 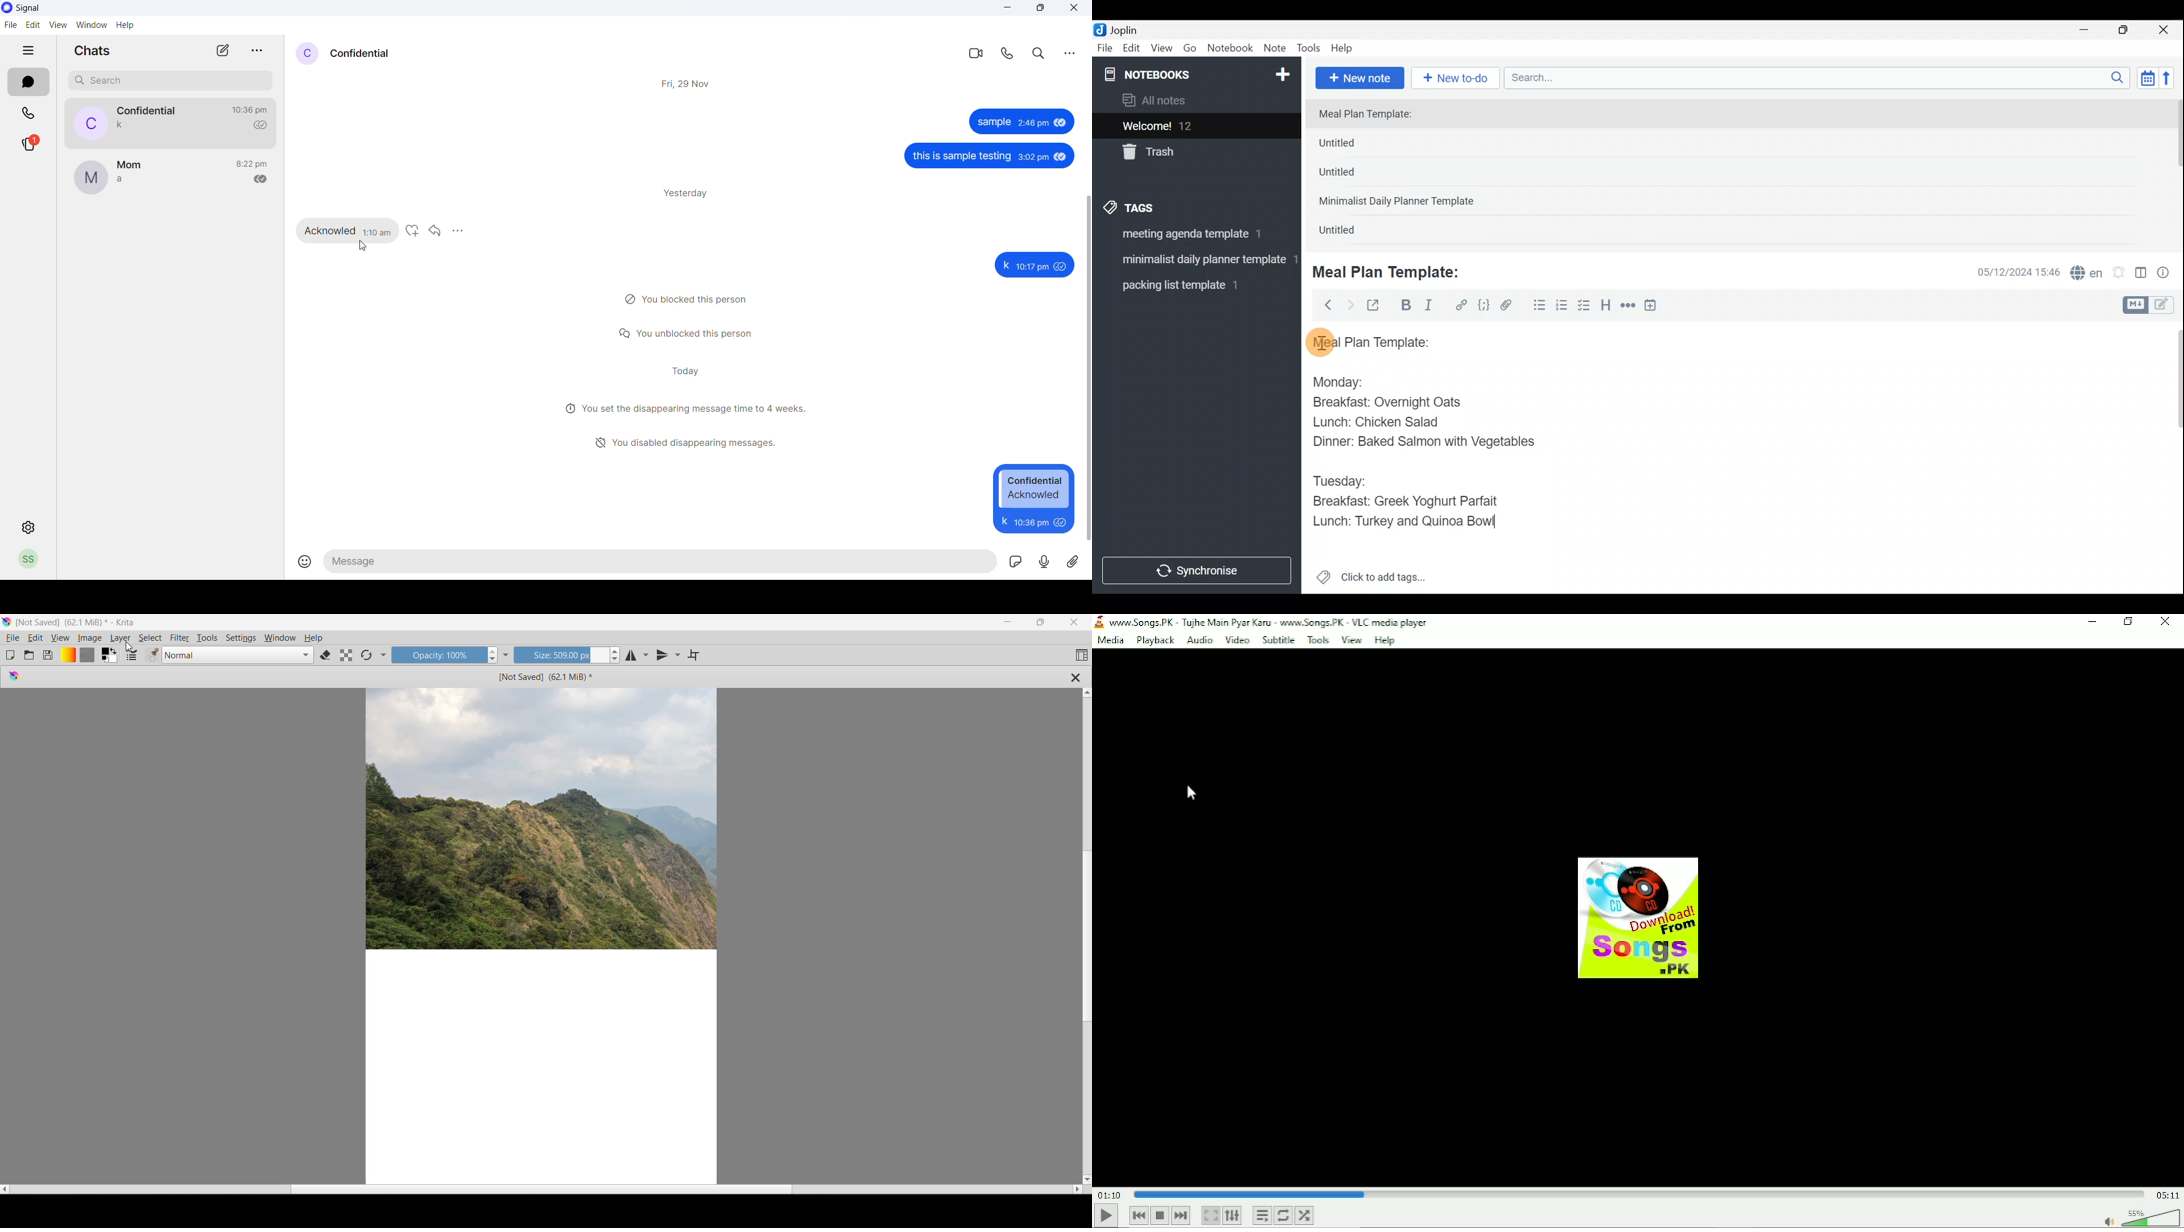 What do you see at coordinates (683, 410) in the screenshot?
I see `disappearing messages notification` at bounding box center [683, 410].